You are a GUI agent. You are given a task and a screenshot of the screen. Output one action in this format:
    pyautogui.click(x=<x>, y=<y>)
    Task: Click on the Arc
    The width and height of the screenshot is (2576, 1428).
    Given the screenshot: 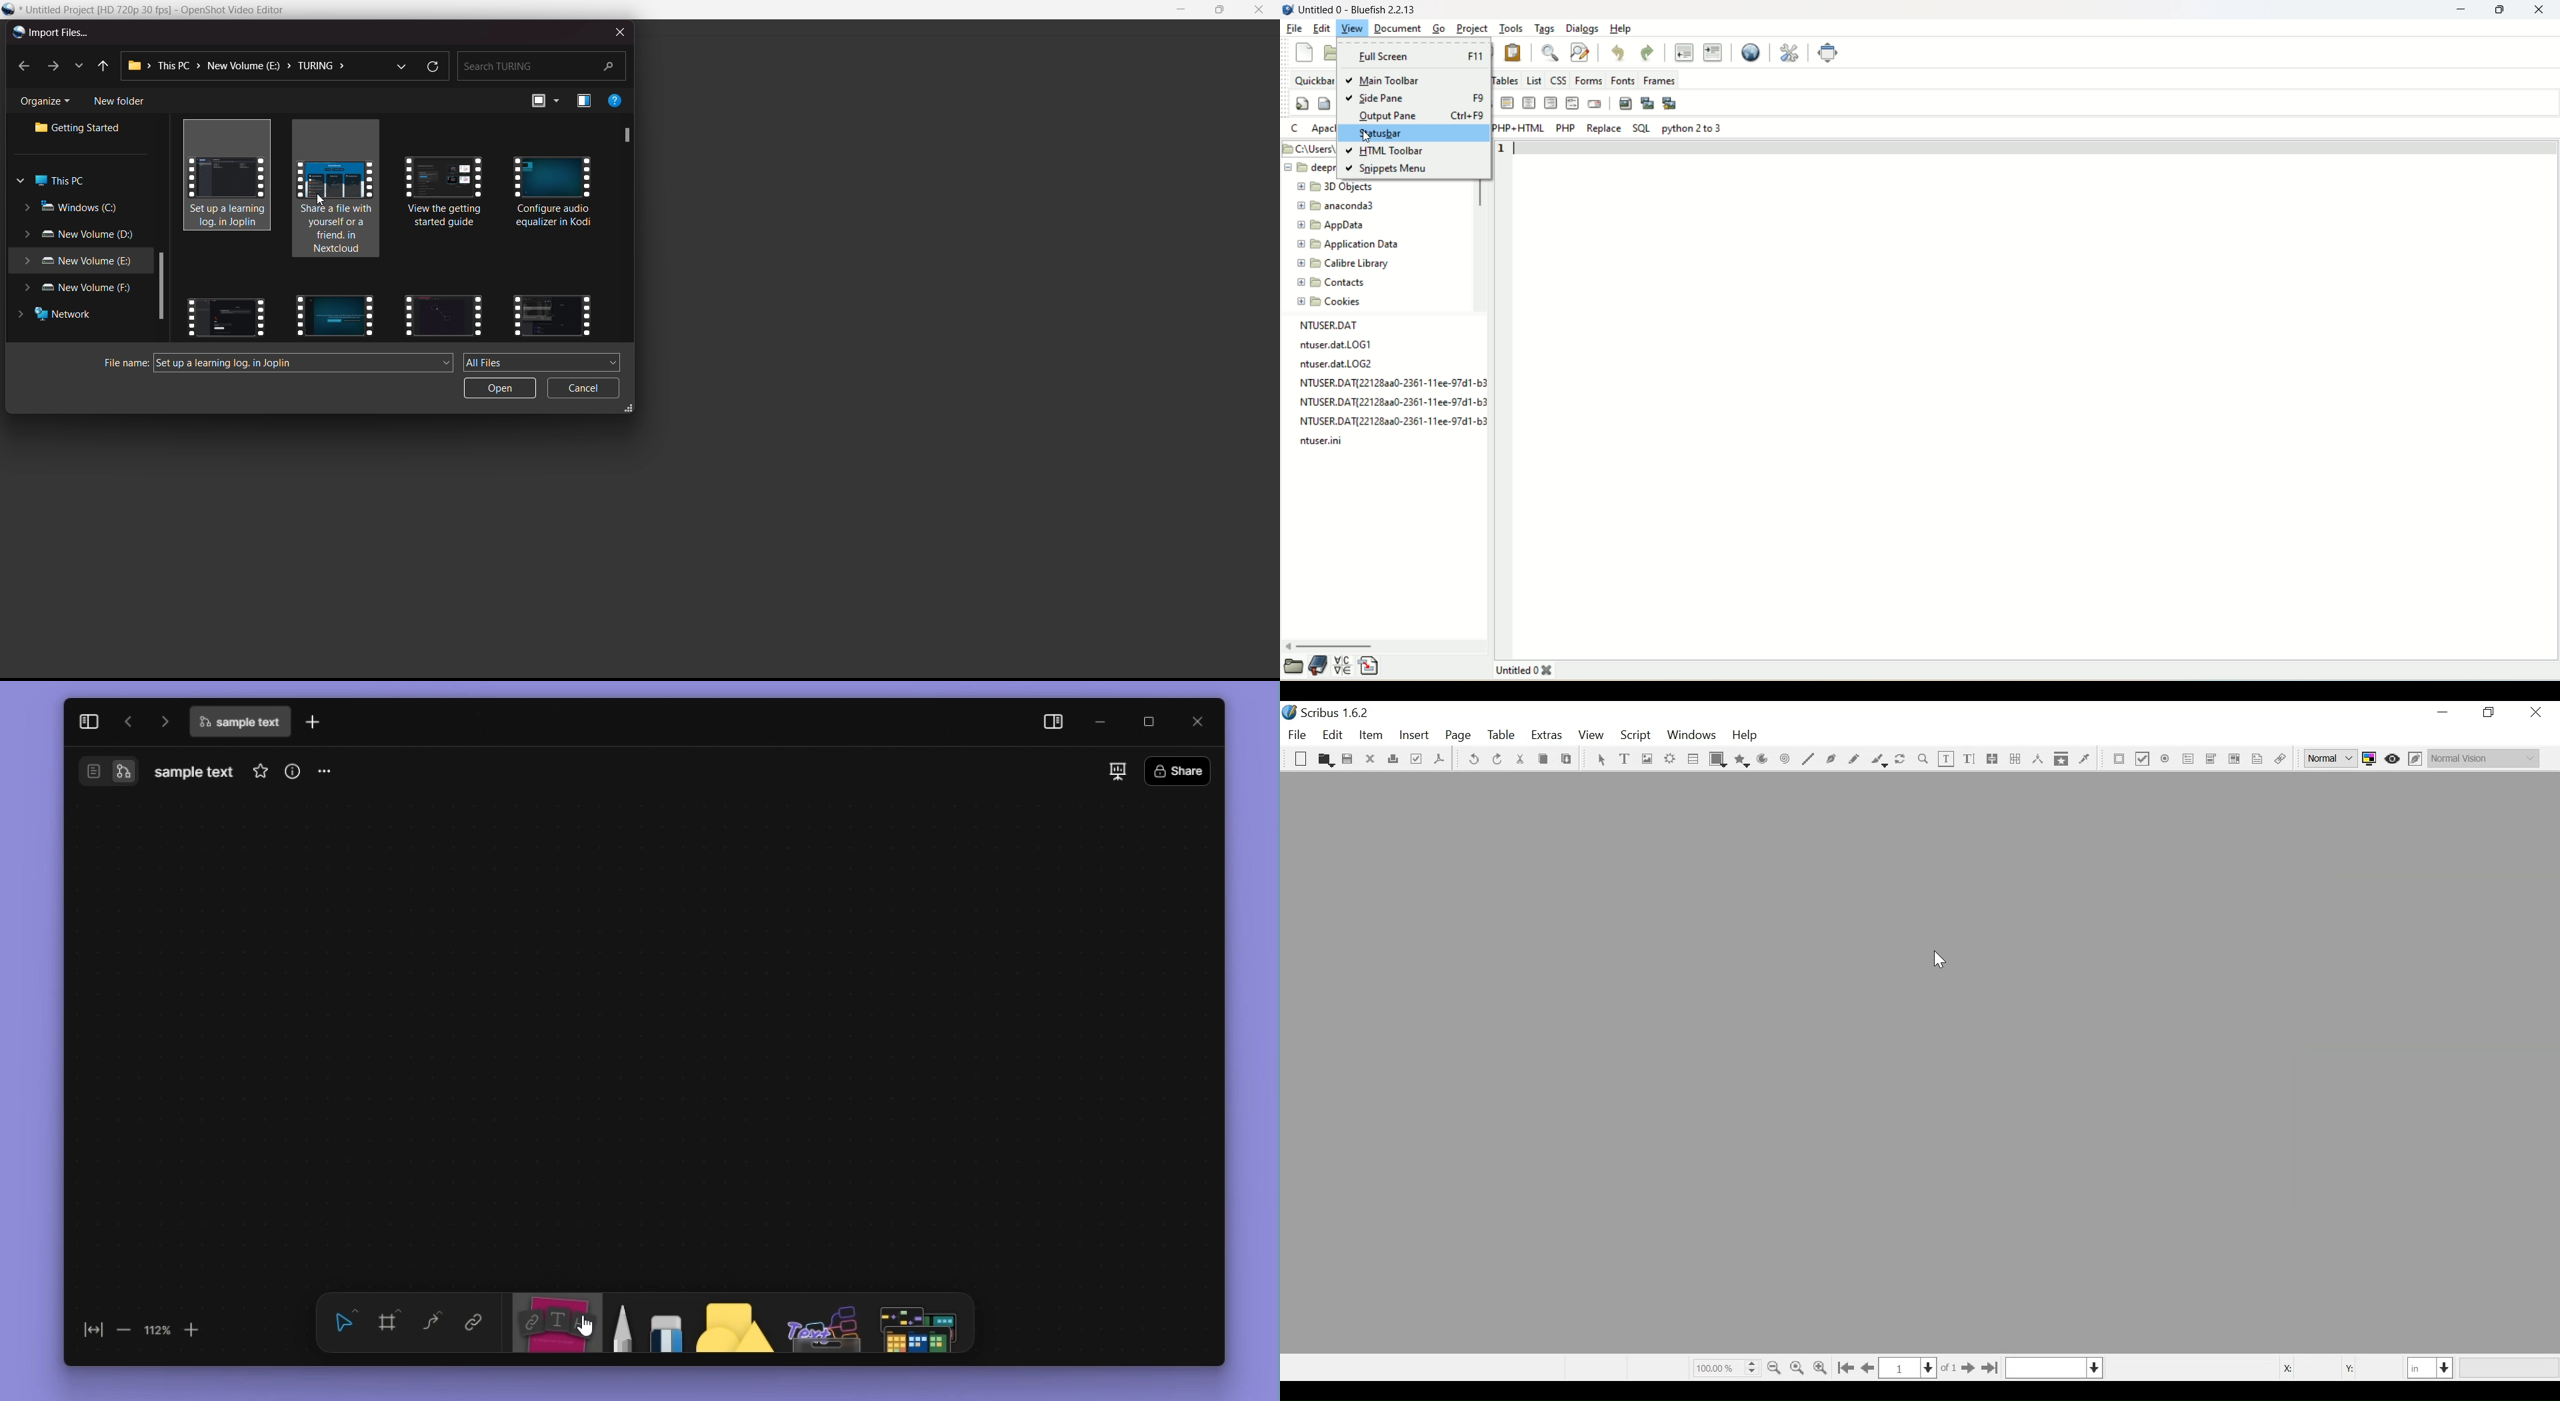 What is the action you would take?
    pyautogui.click(x=1763, y=760)
    